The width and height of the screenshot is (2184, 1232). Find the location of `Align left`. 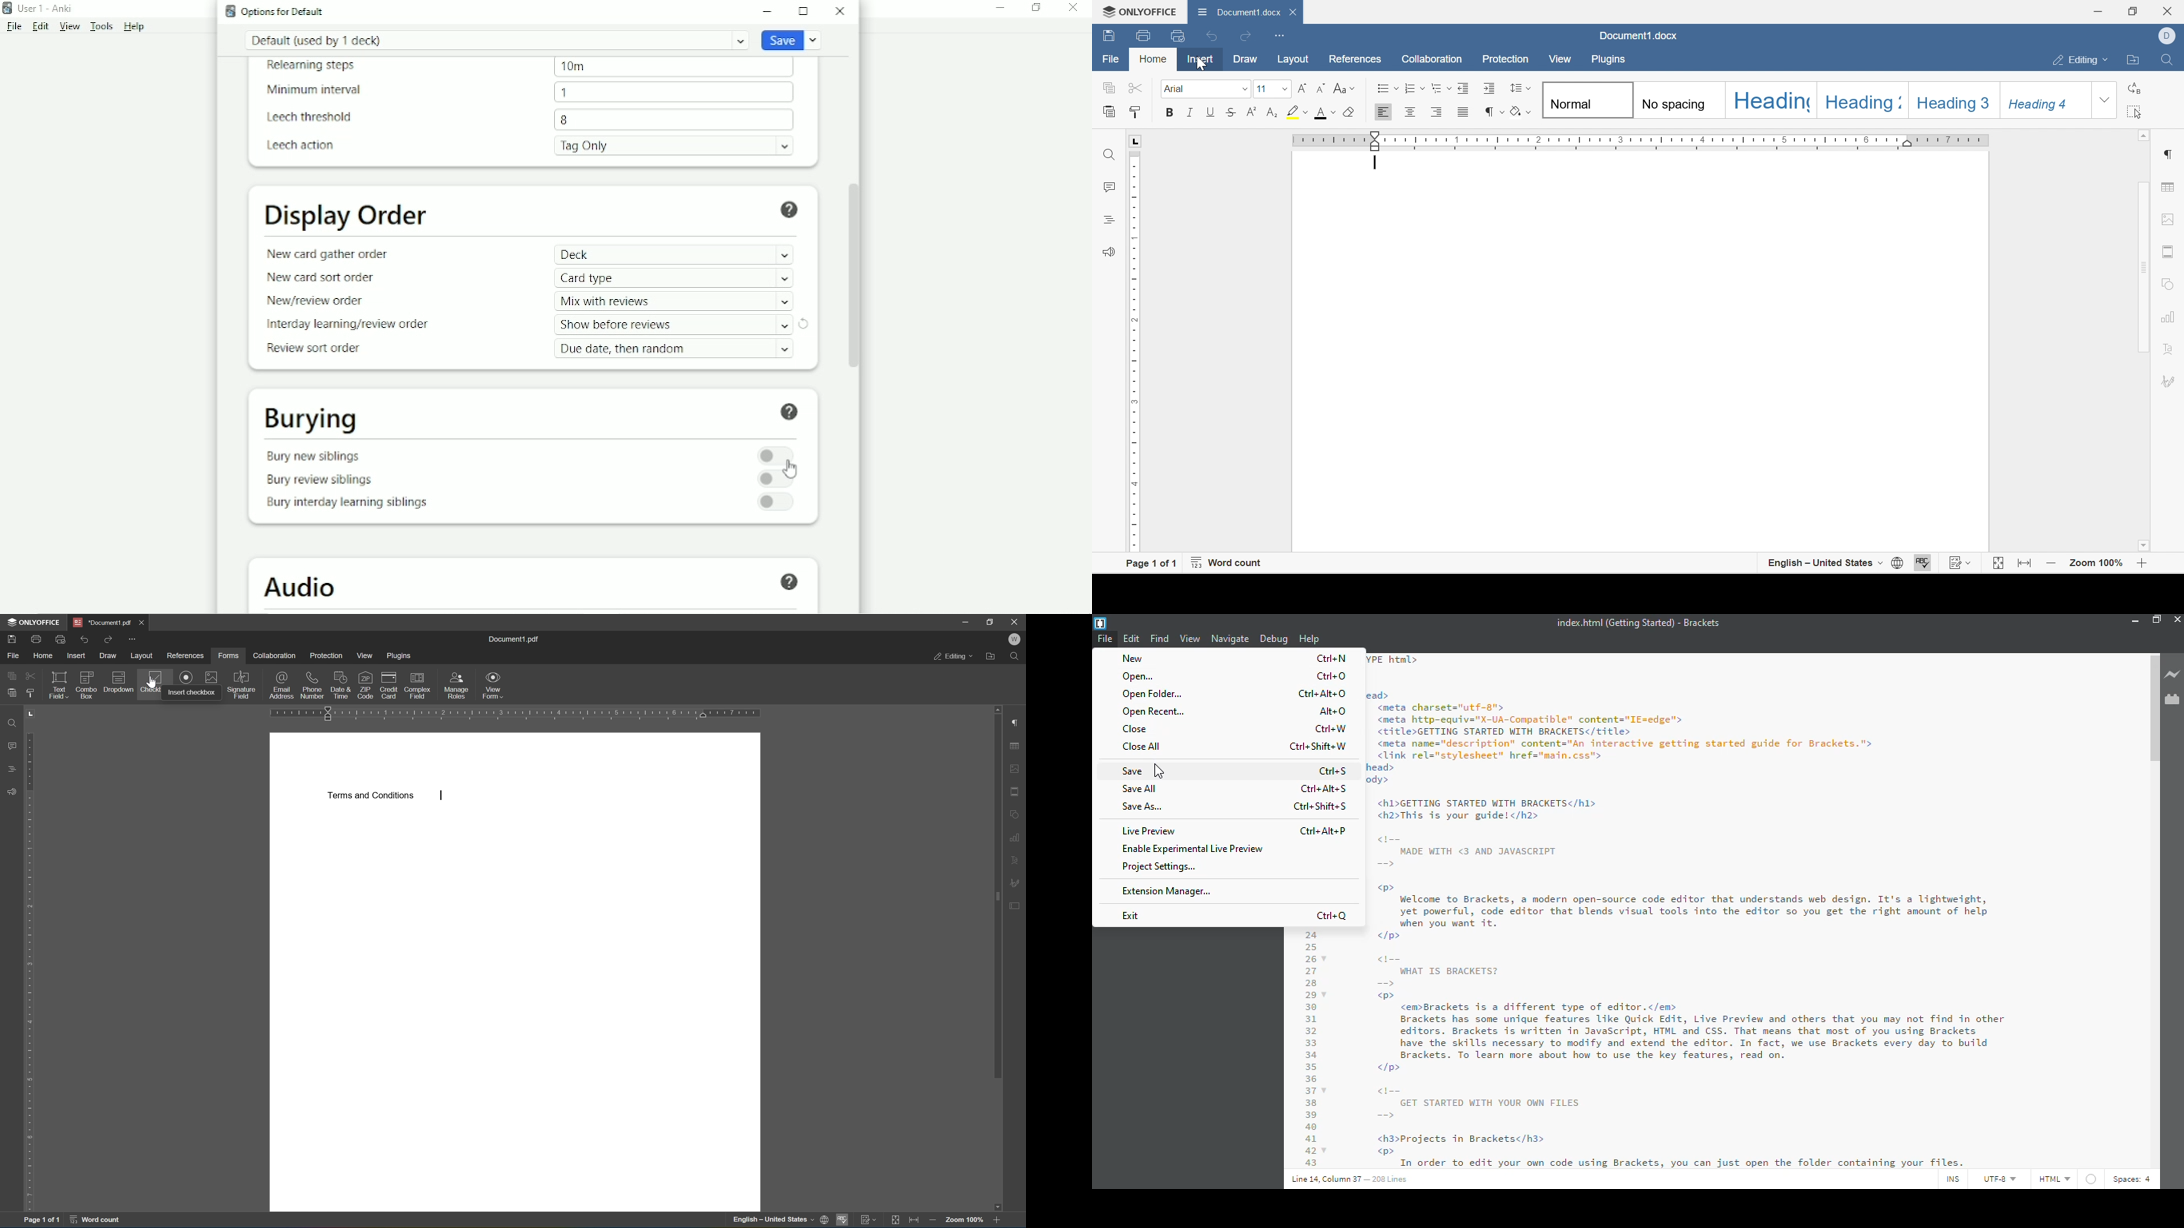

Align left is located at coordinates (1438, 111).